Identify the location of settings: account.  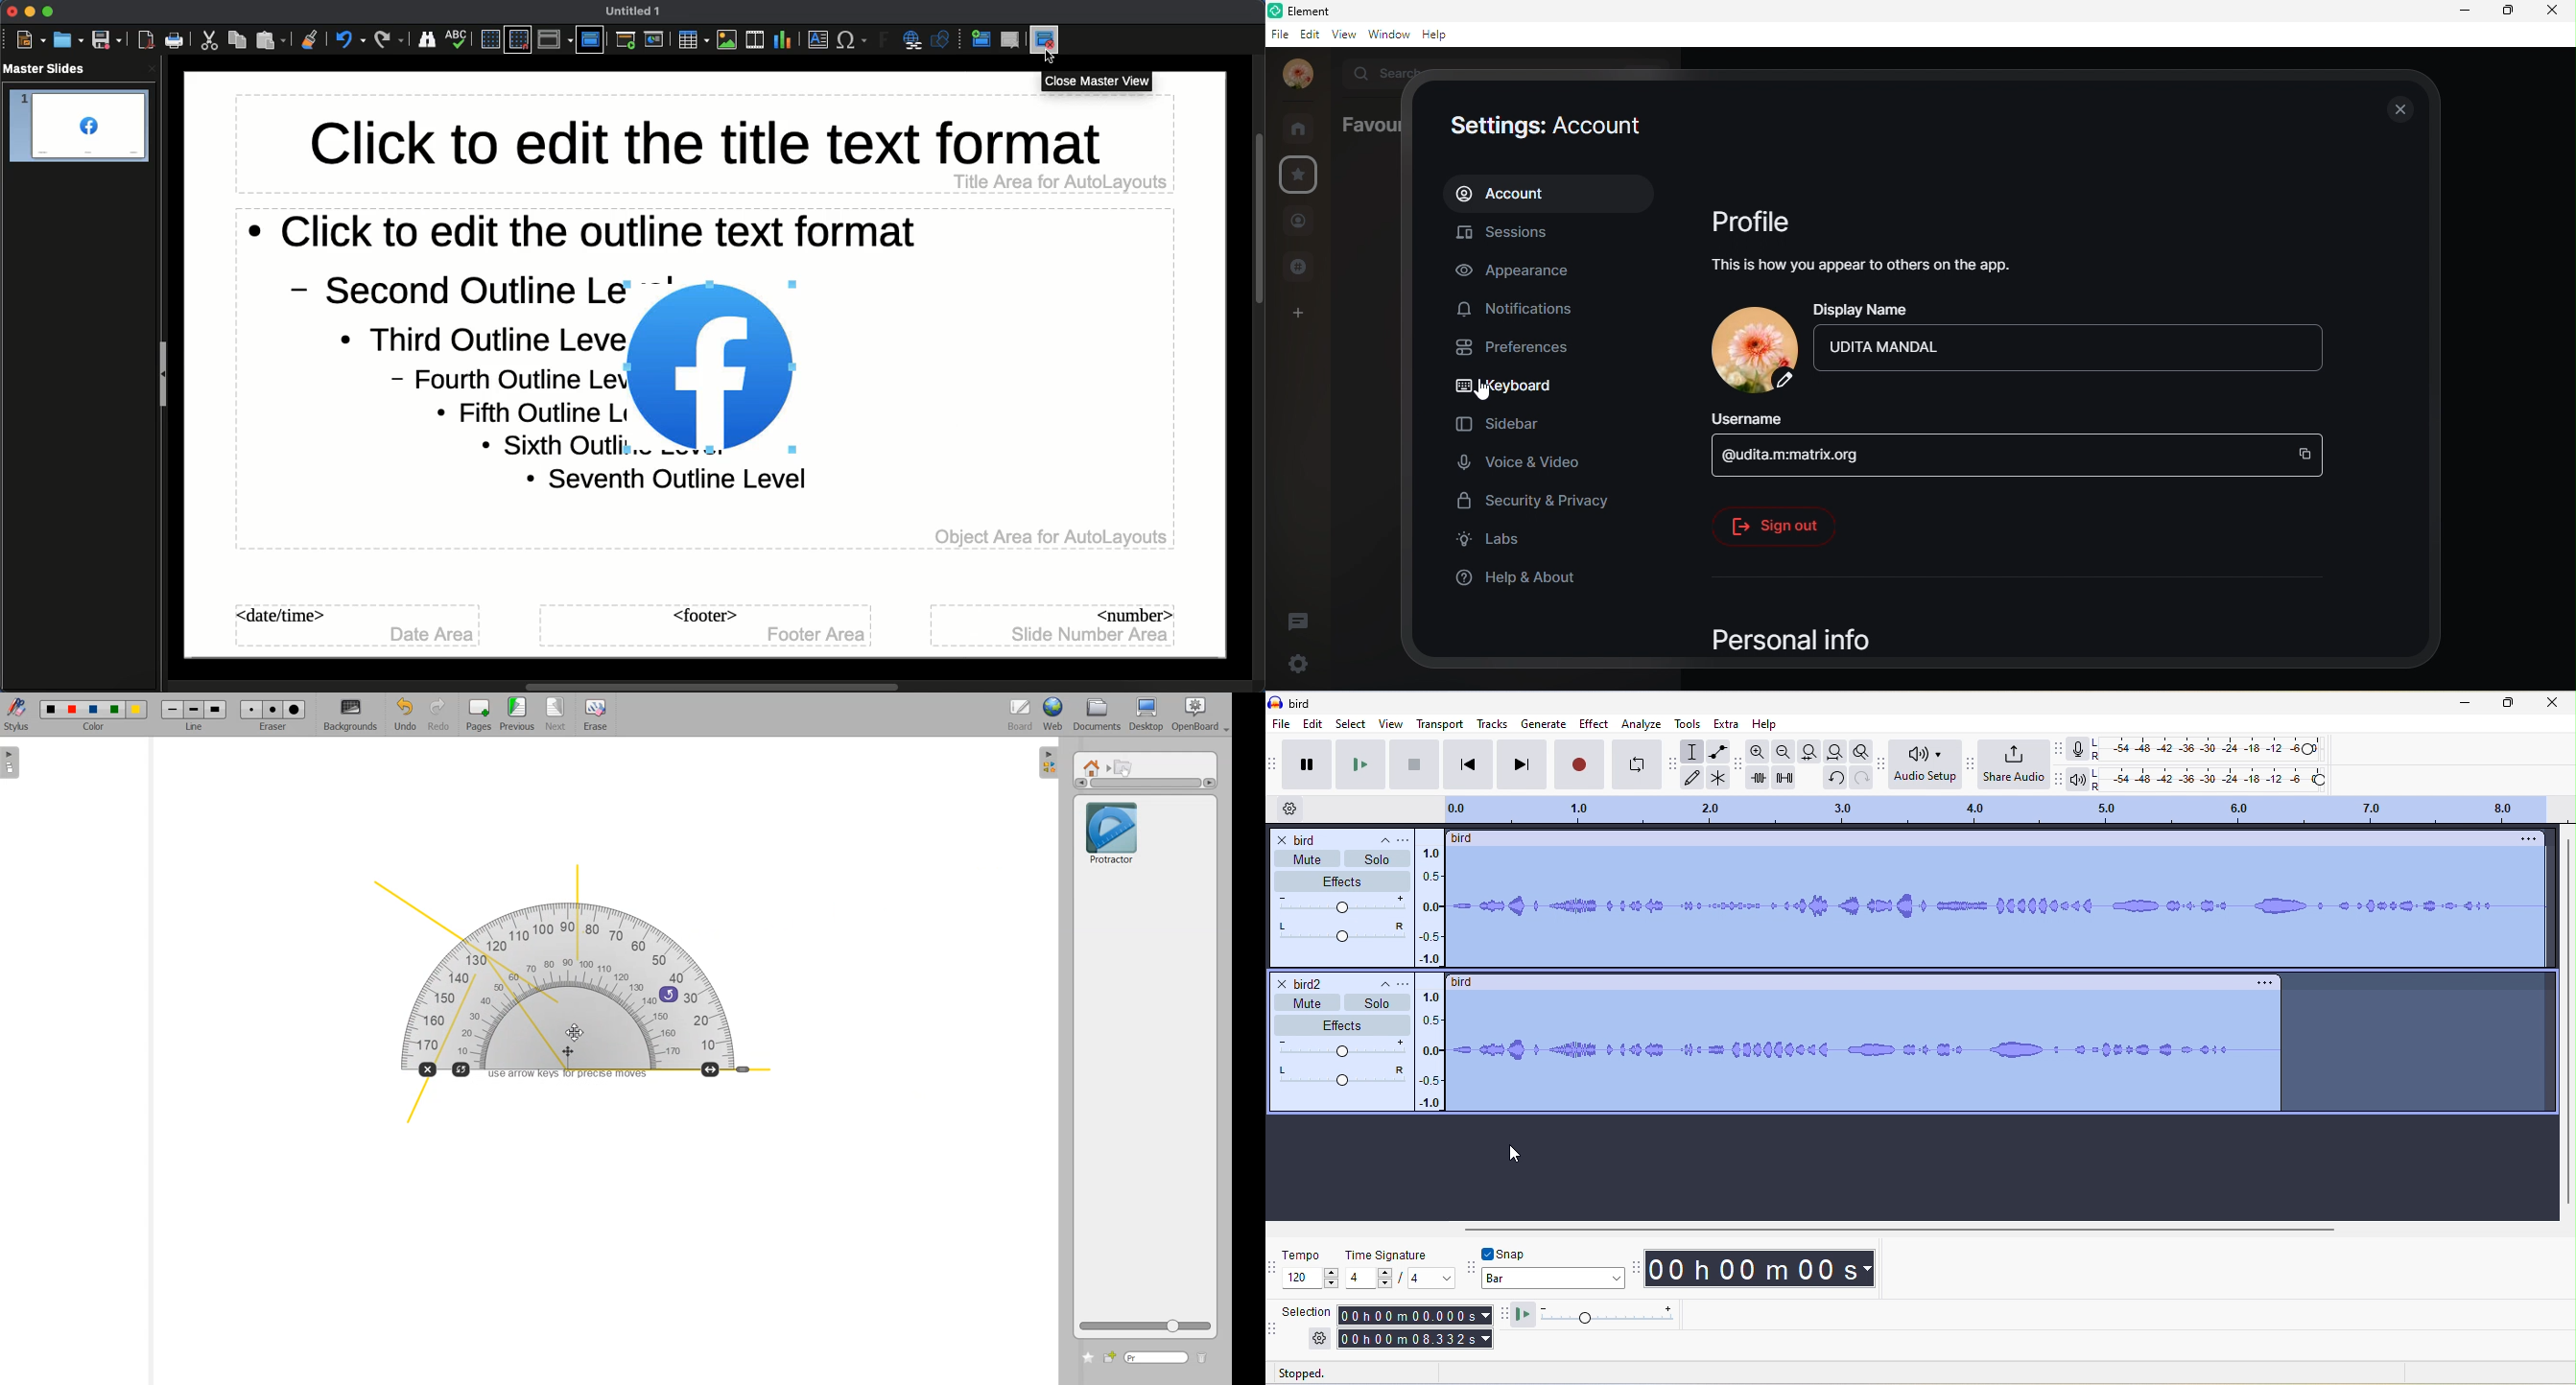
(1546, 129).